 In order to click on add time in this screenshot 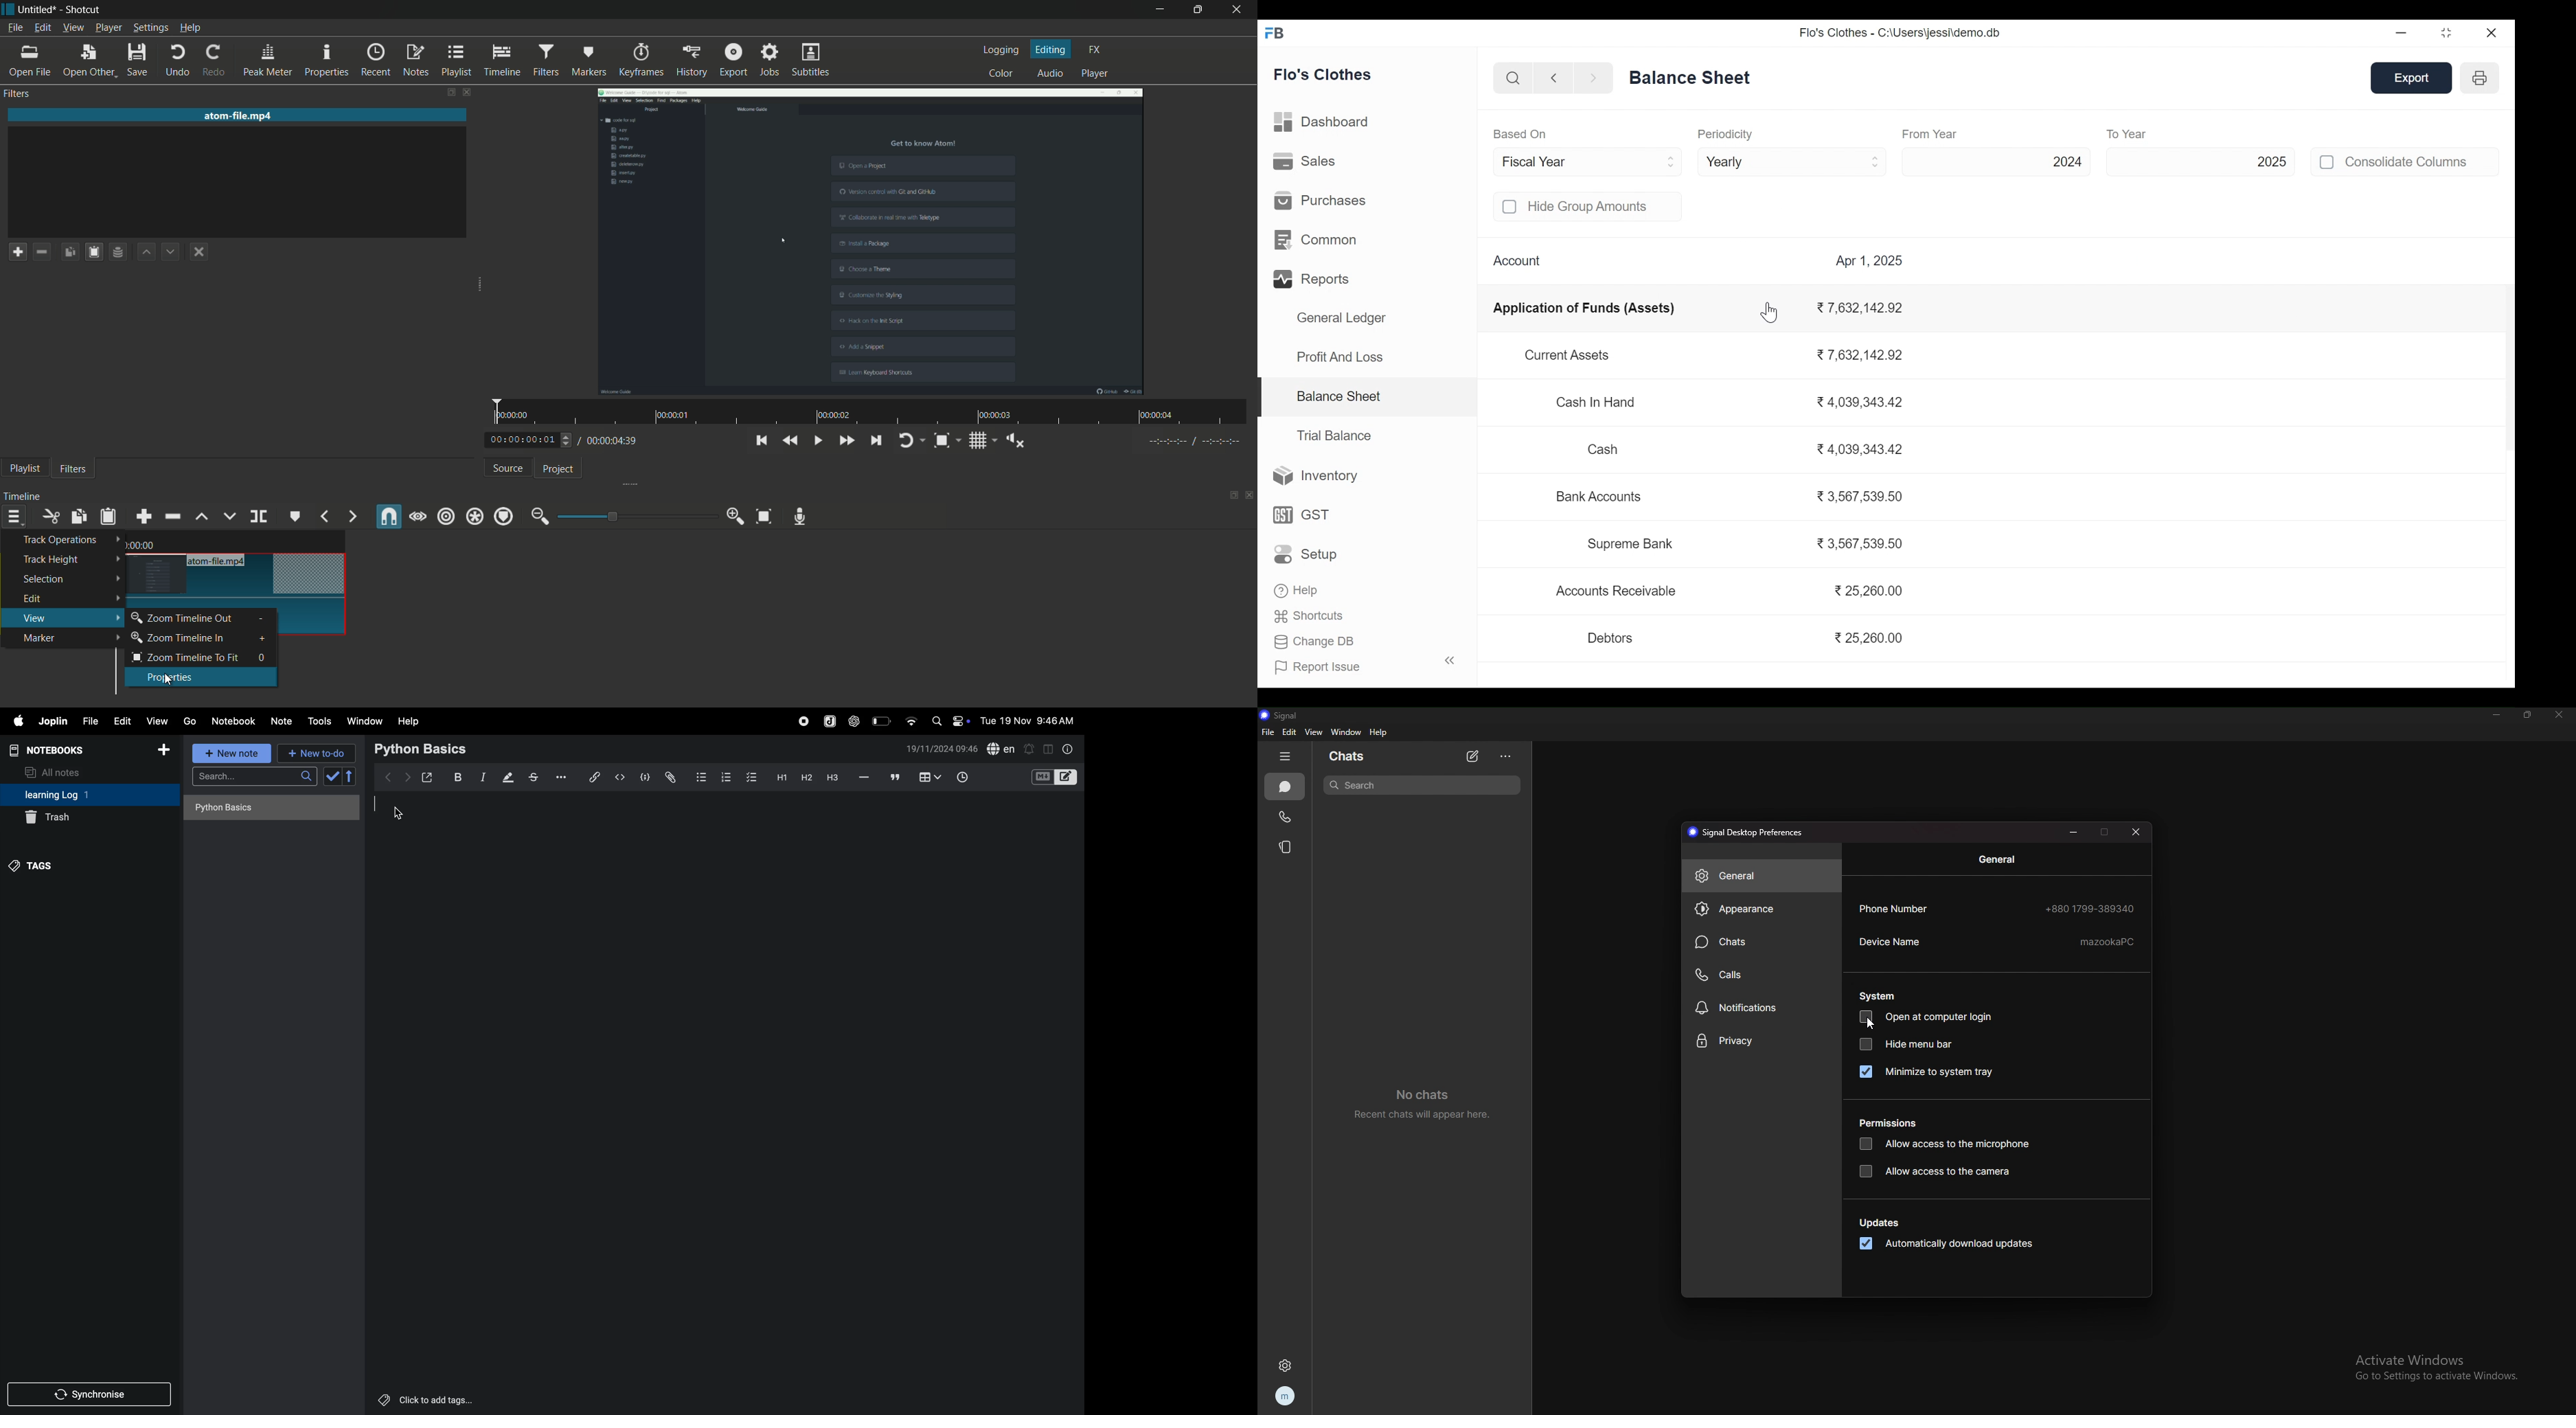, I will do `click(973, 778)`.